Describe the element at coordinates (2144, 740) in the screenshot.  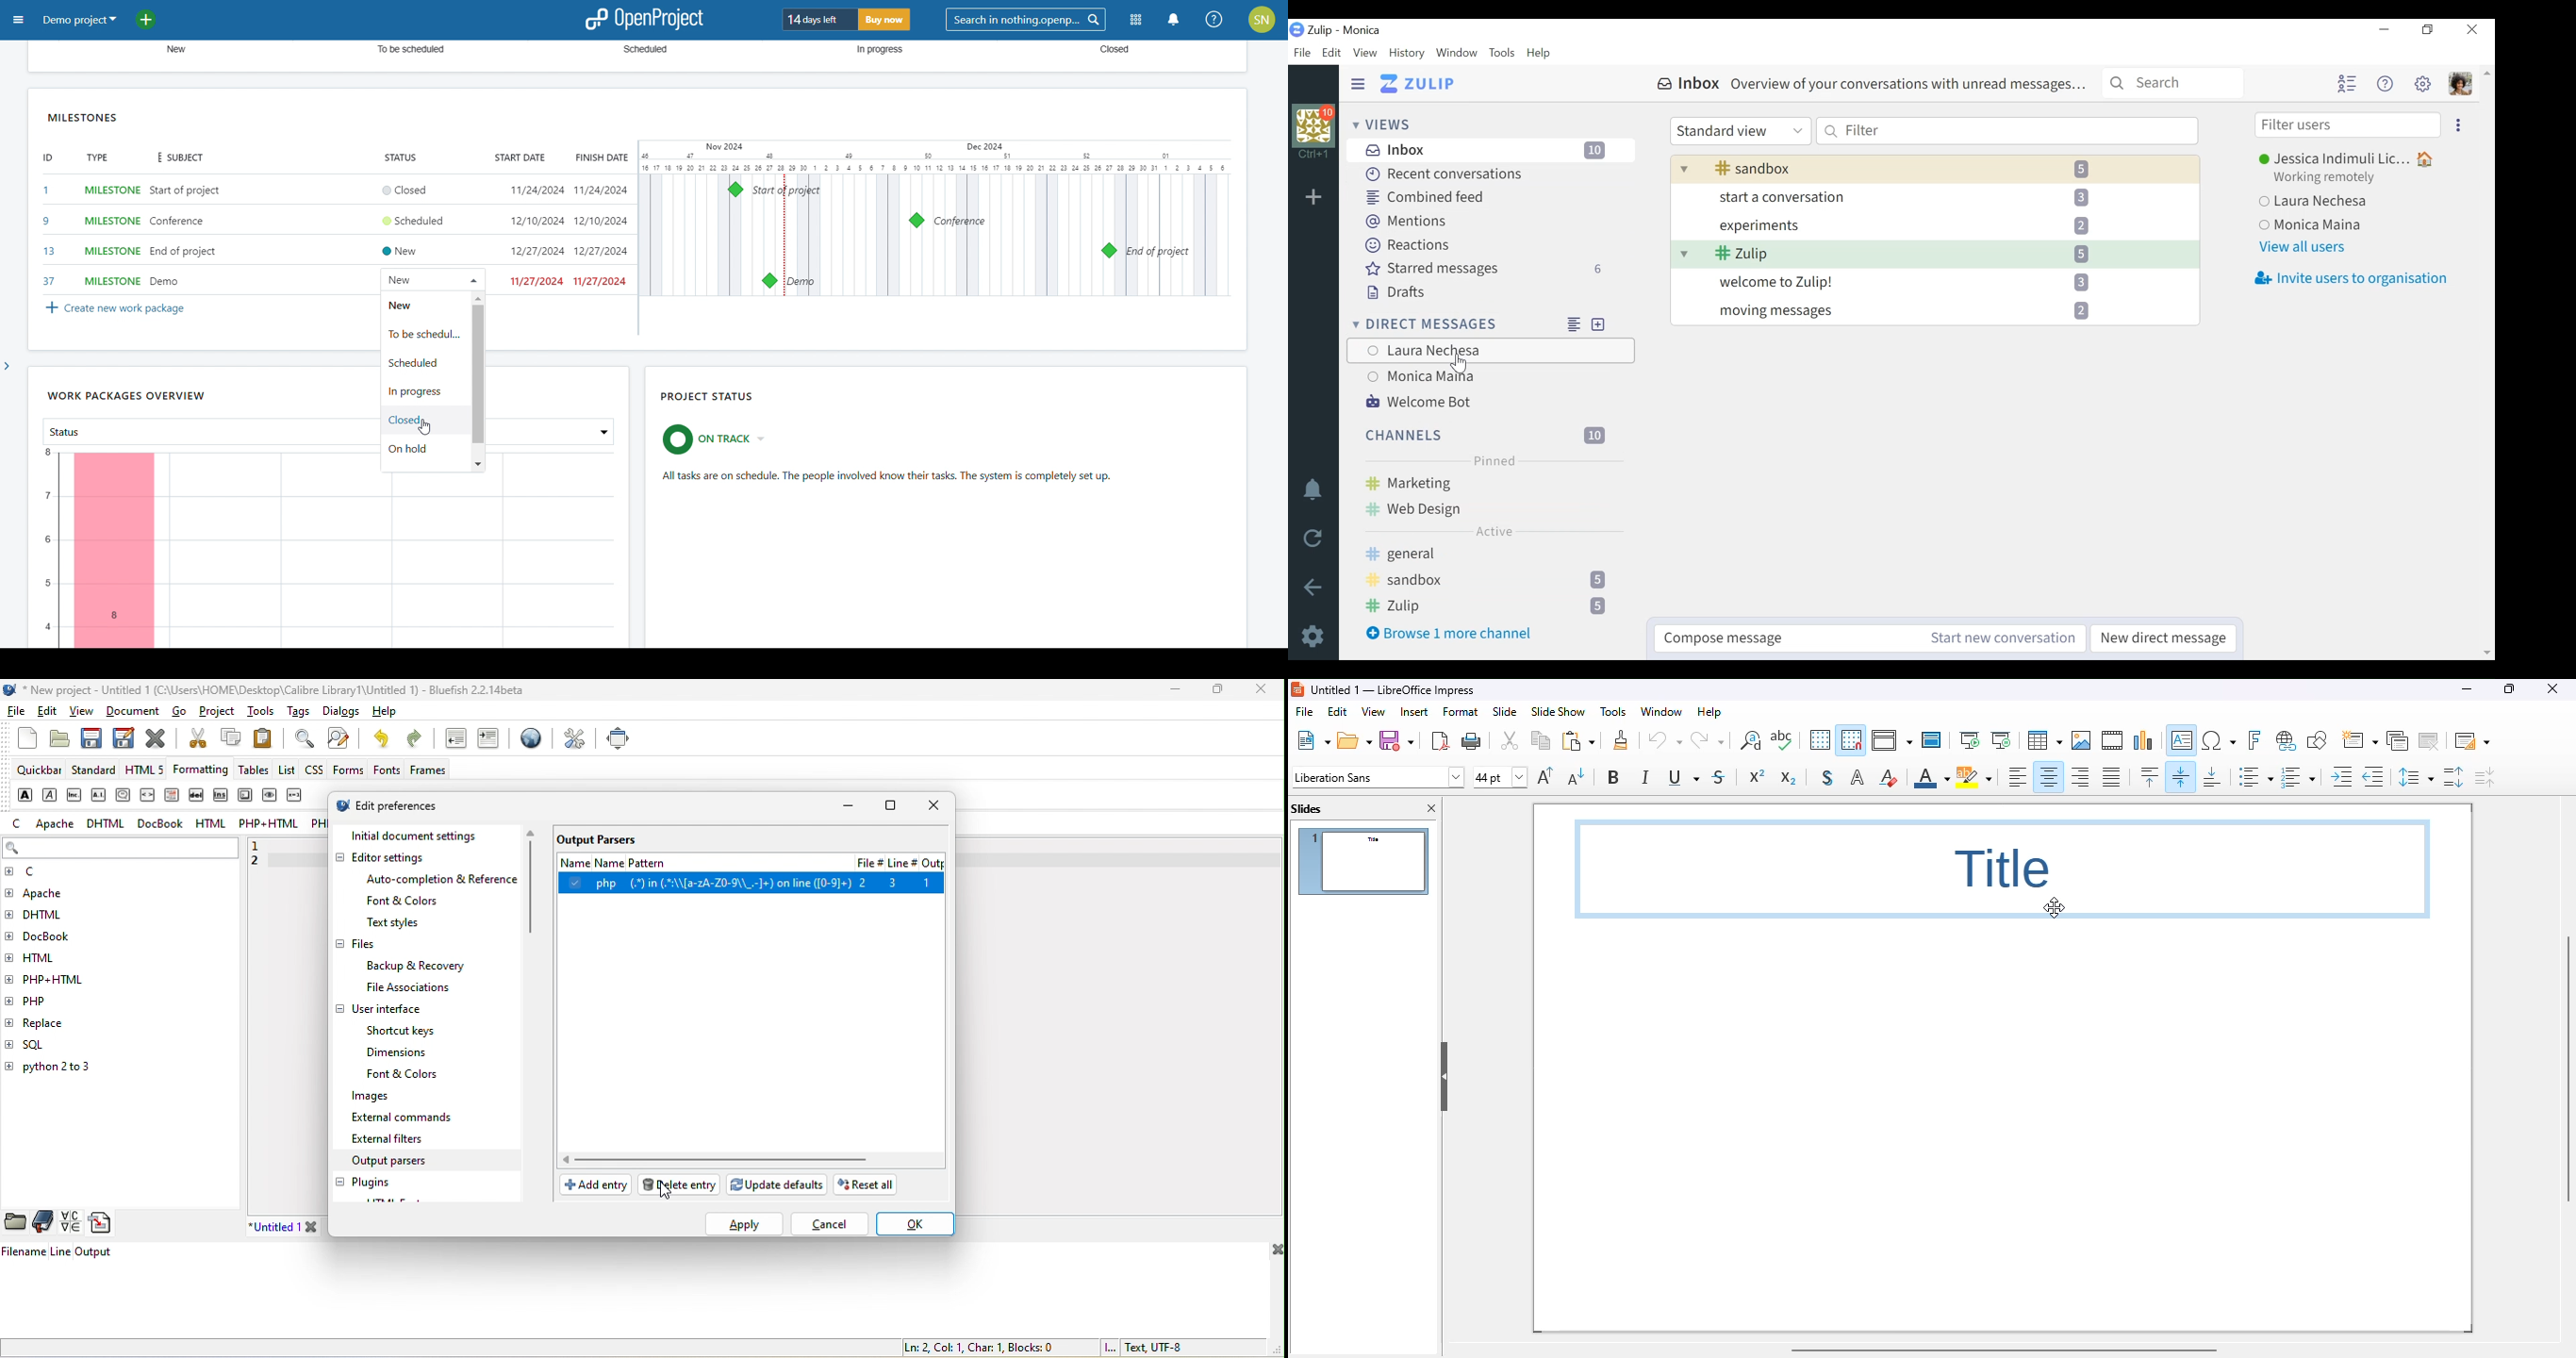
I see `insert chart` at that location.